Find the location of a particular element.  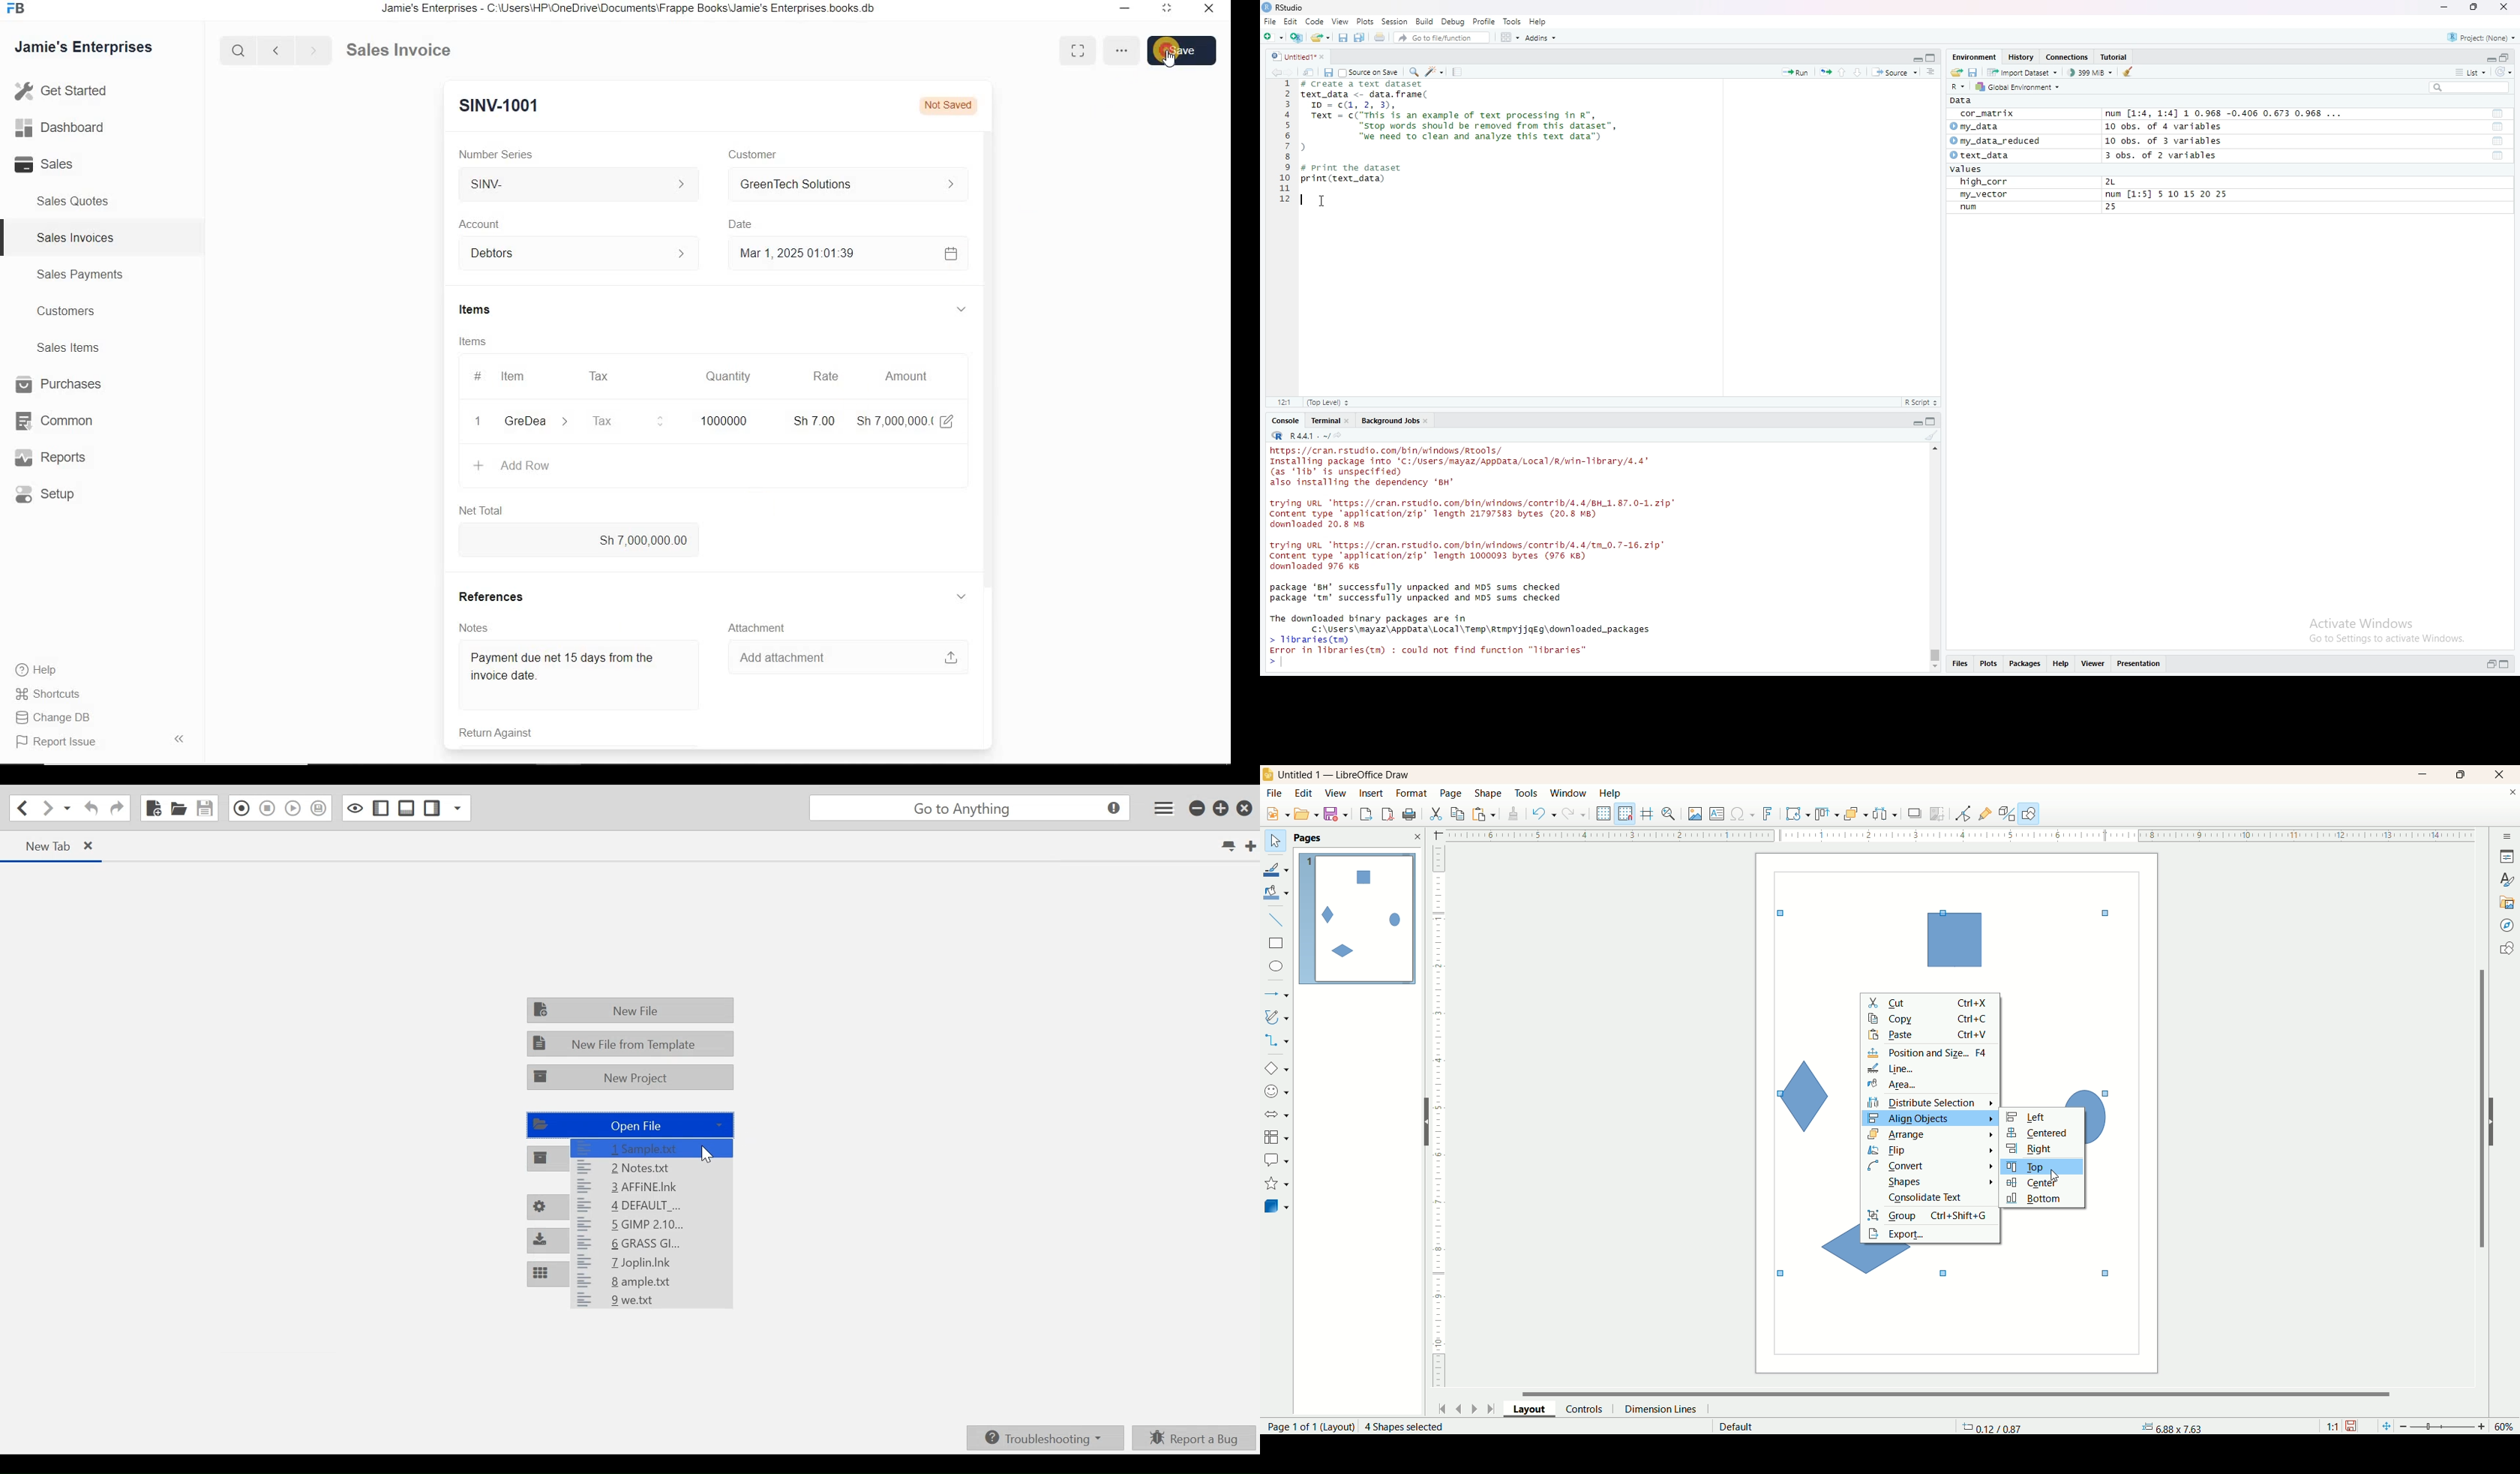

close is located at coordinates (1210, 12).